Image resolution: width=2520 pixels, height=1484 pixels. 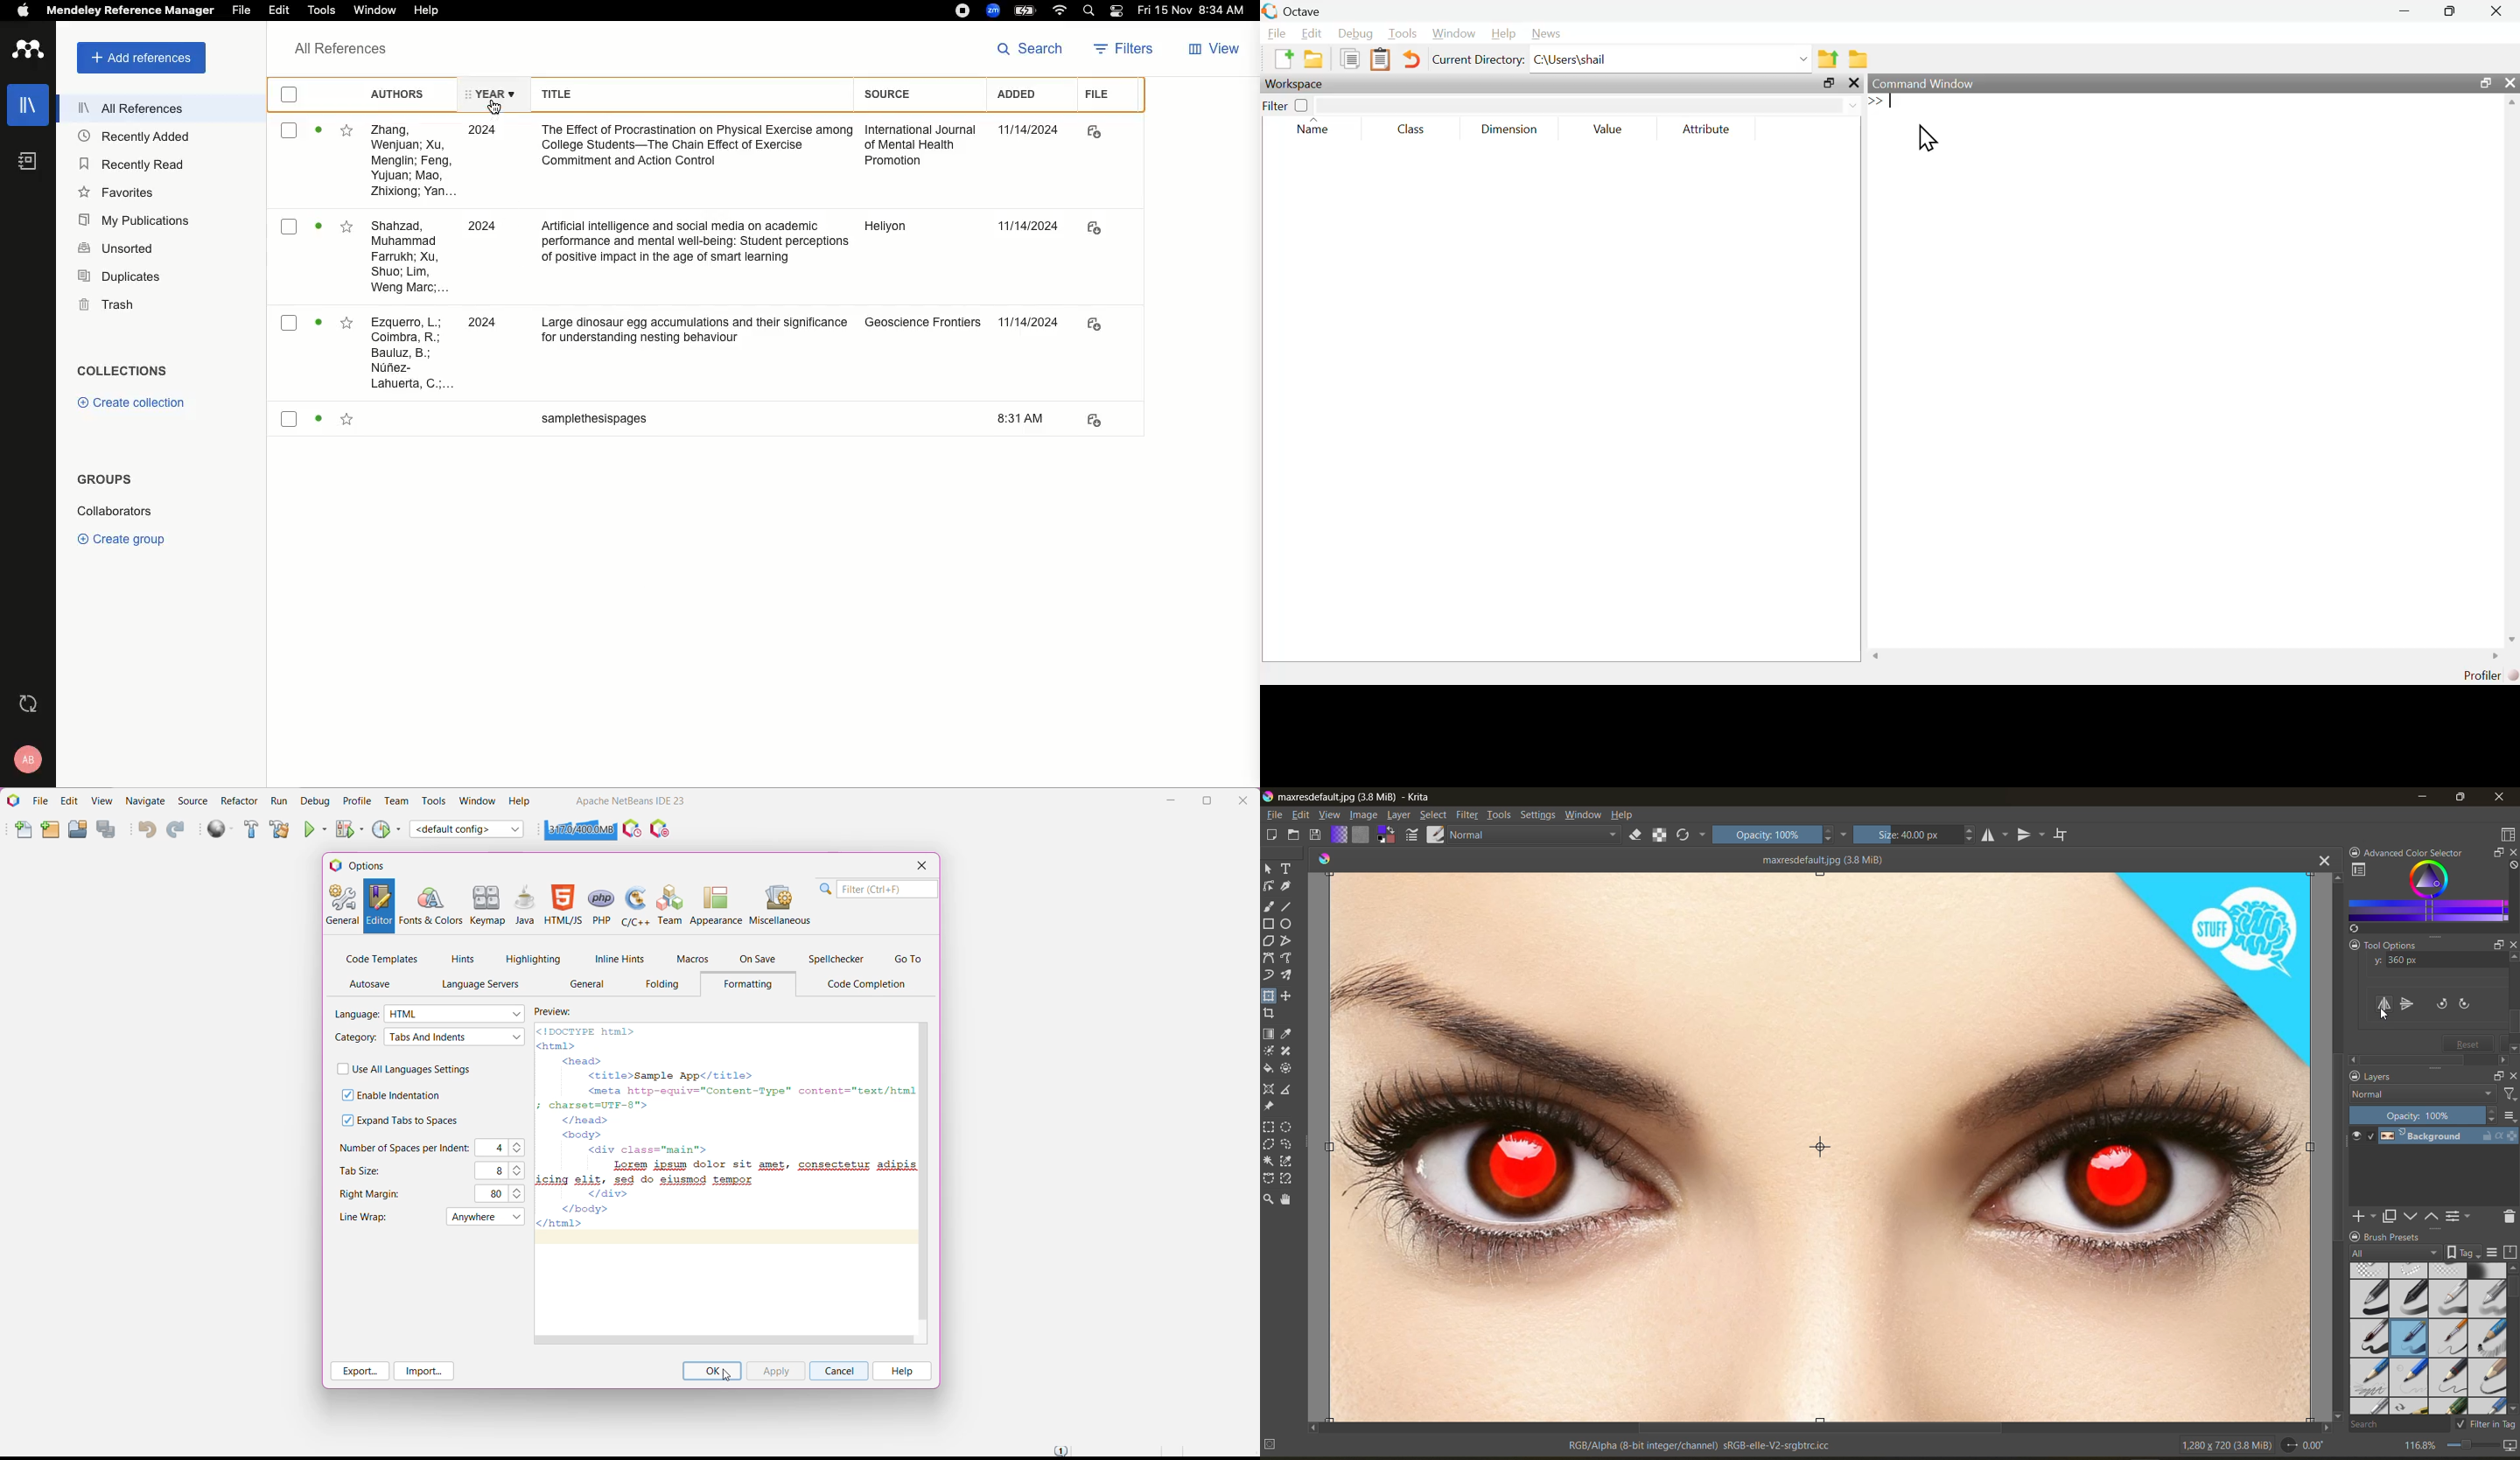 I want to click on Lorem ipsum dolor sit amet, consectetur adipis, so click(x=767, y=1164).